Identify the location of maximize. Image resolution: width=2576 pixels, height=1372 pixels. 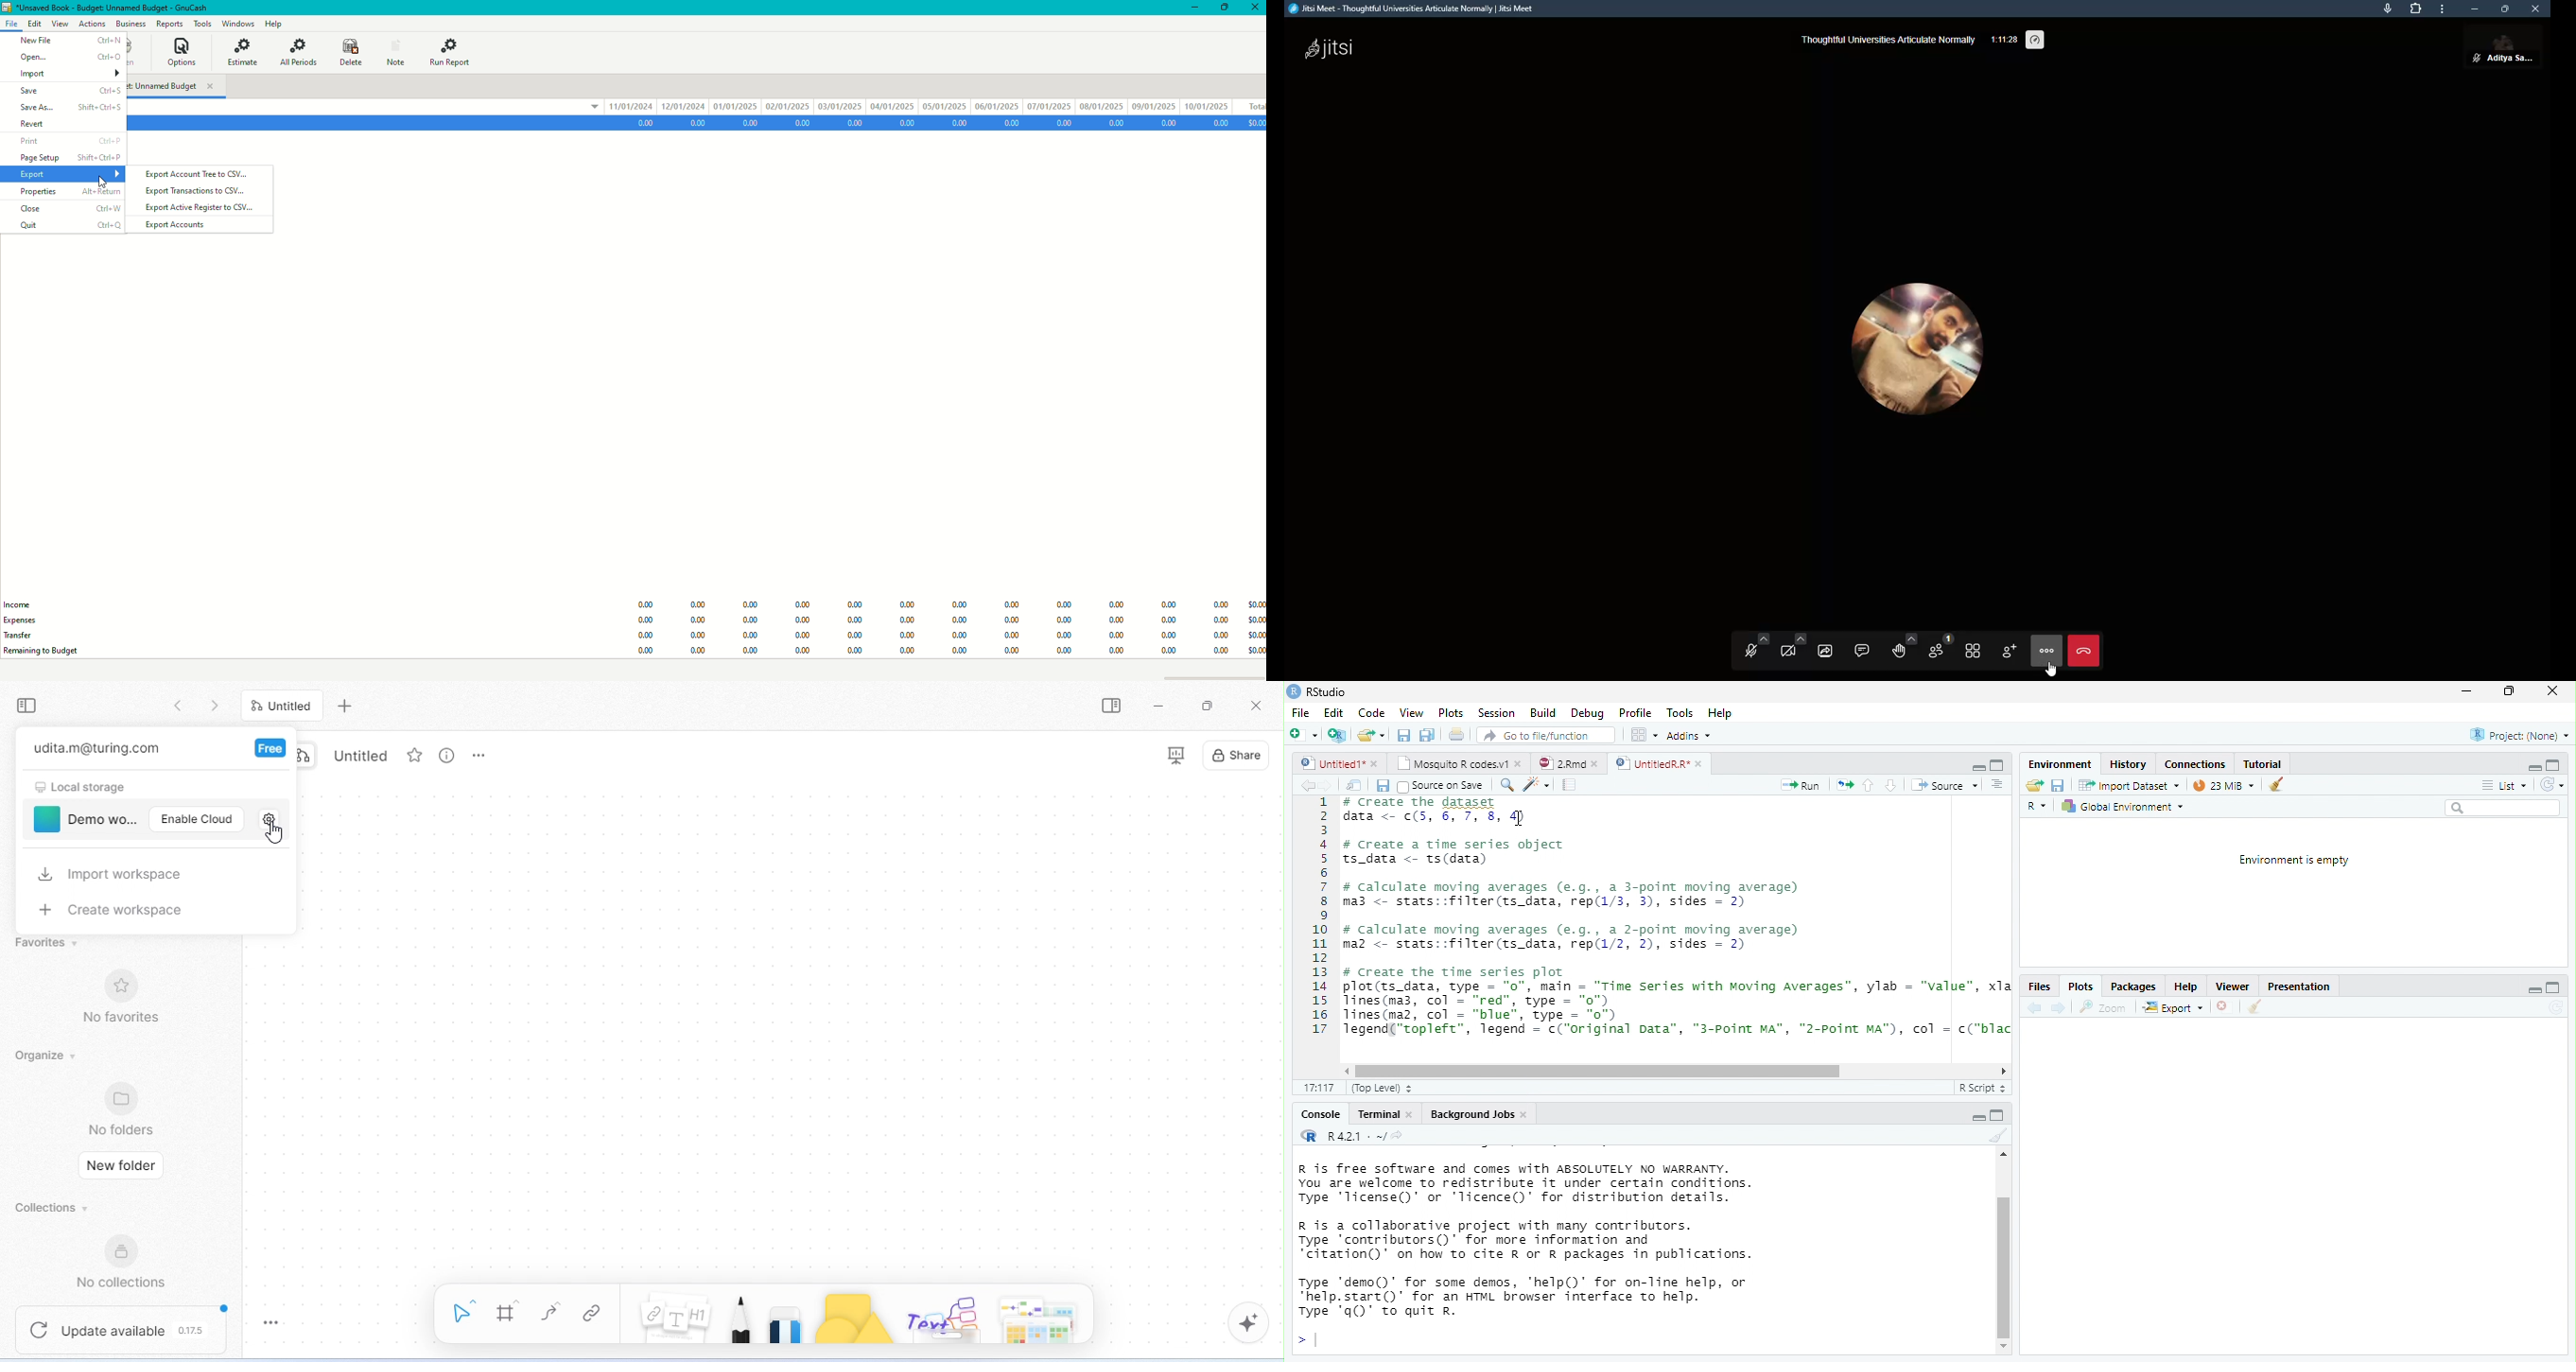
(2553, 764).